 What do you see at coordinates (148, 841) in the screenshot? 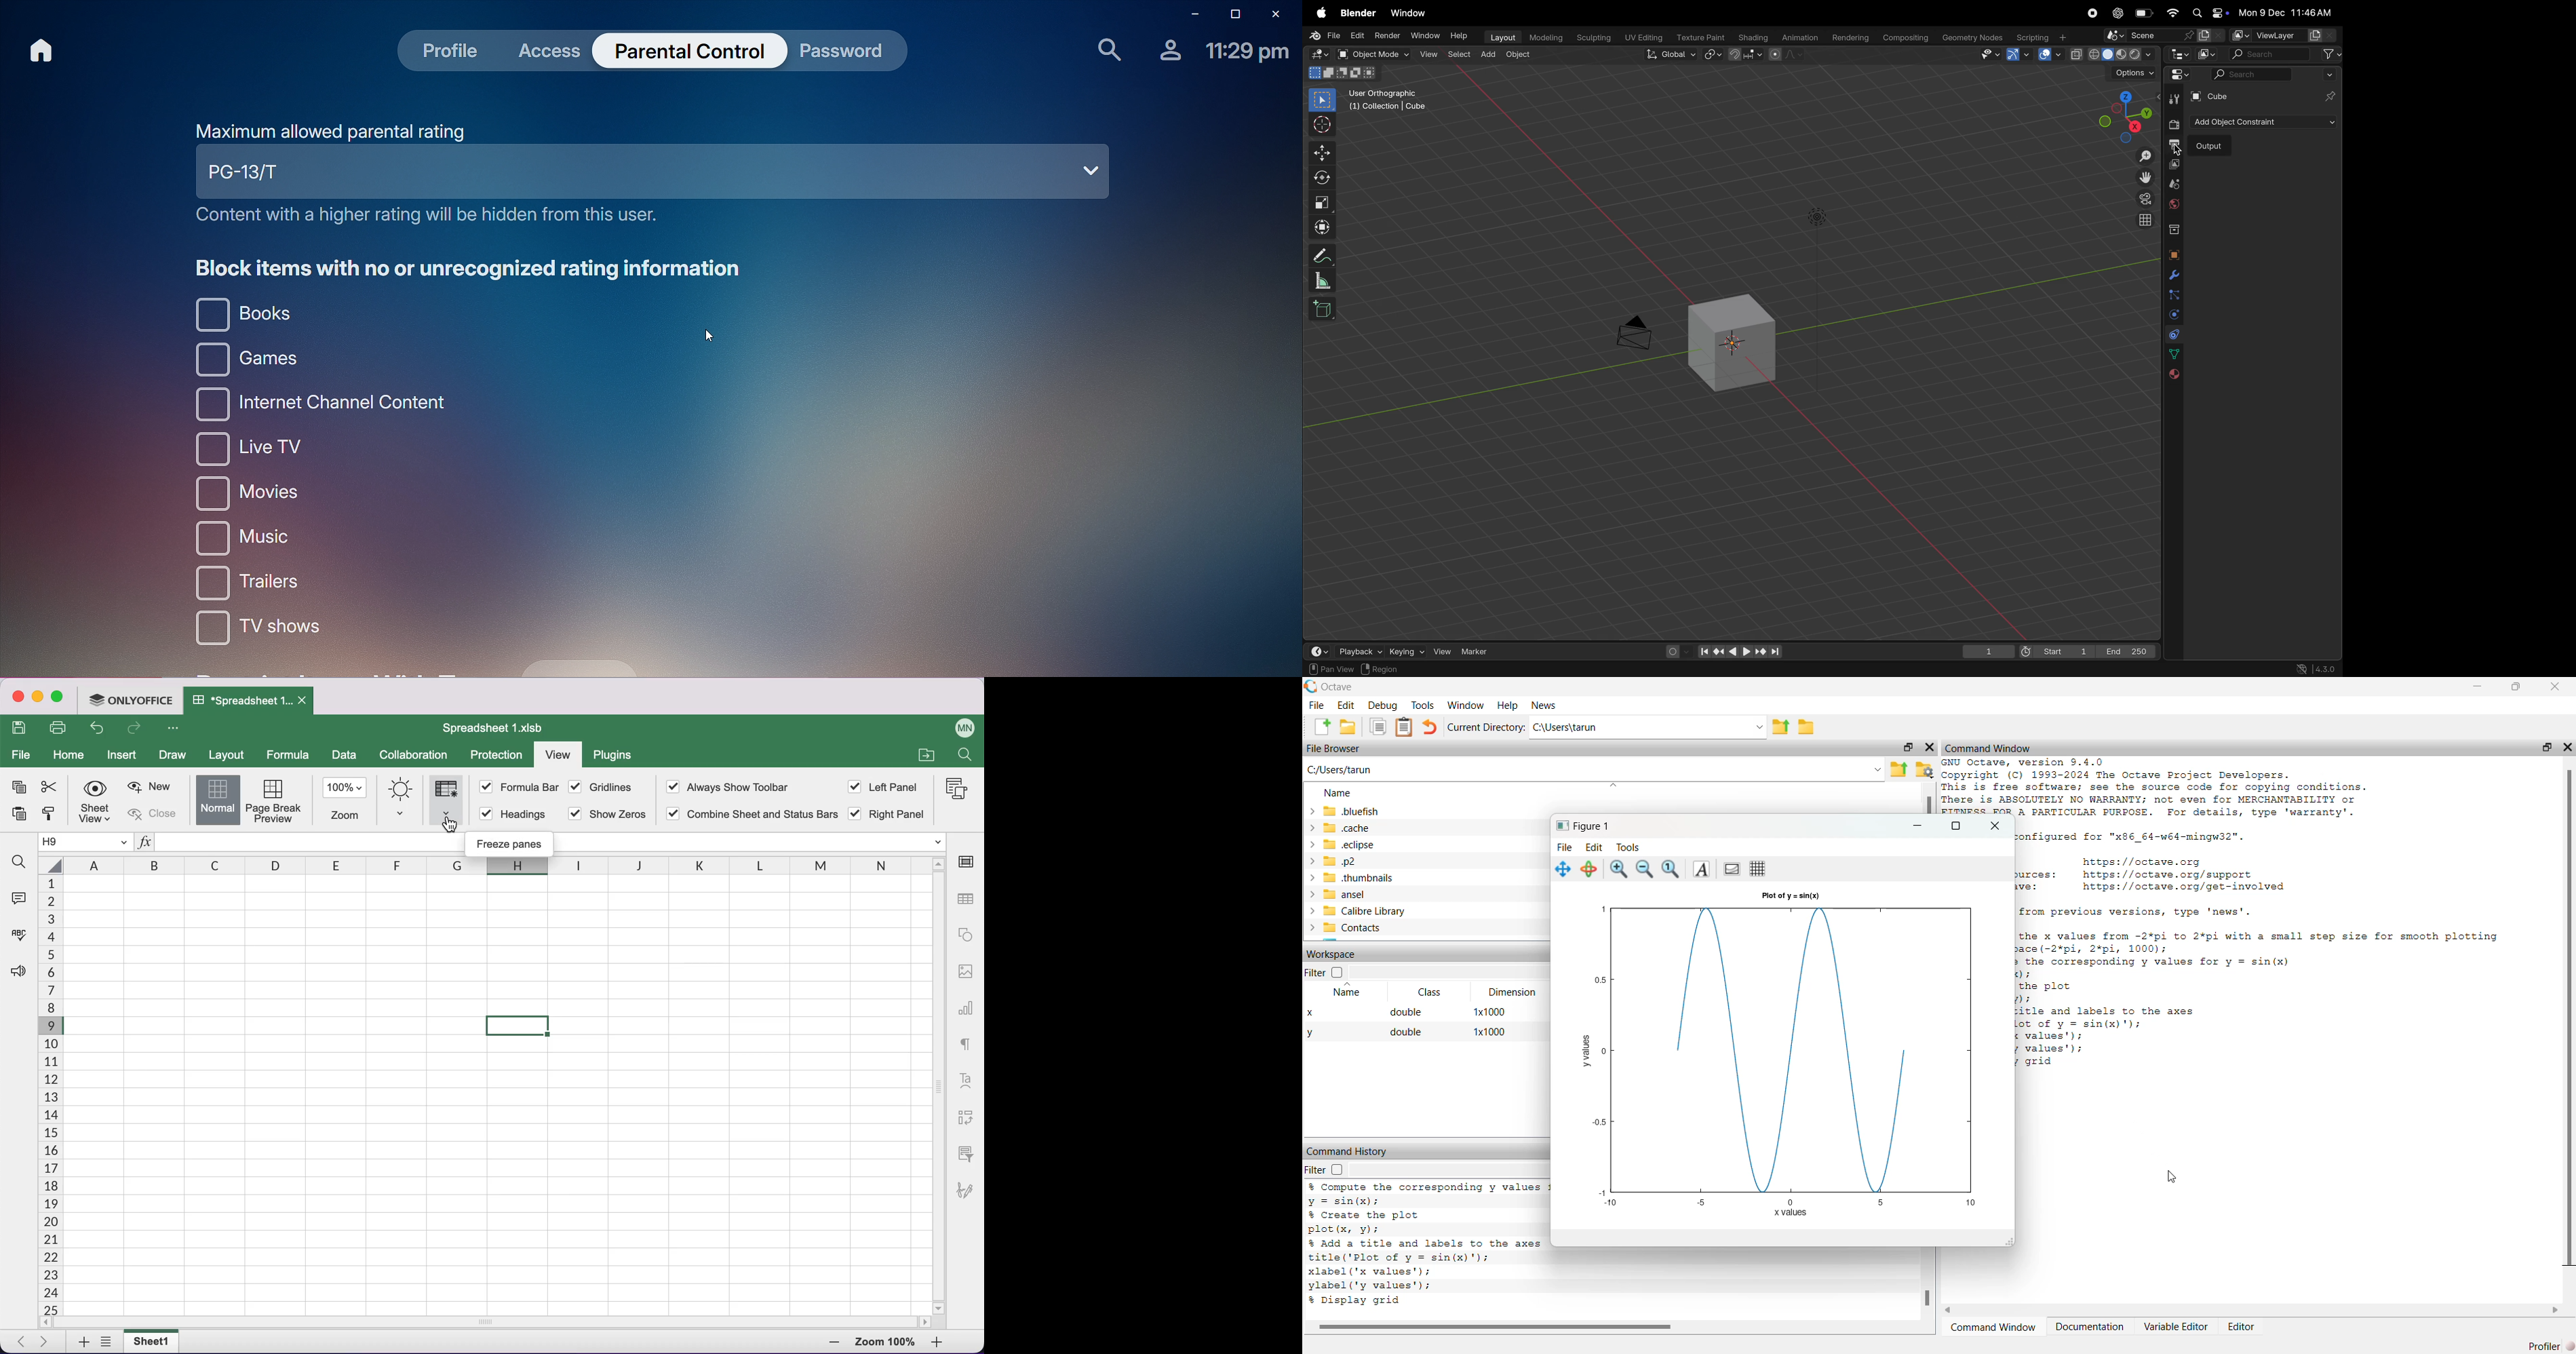
I see `functions` at bounding box center [148, 841].